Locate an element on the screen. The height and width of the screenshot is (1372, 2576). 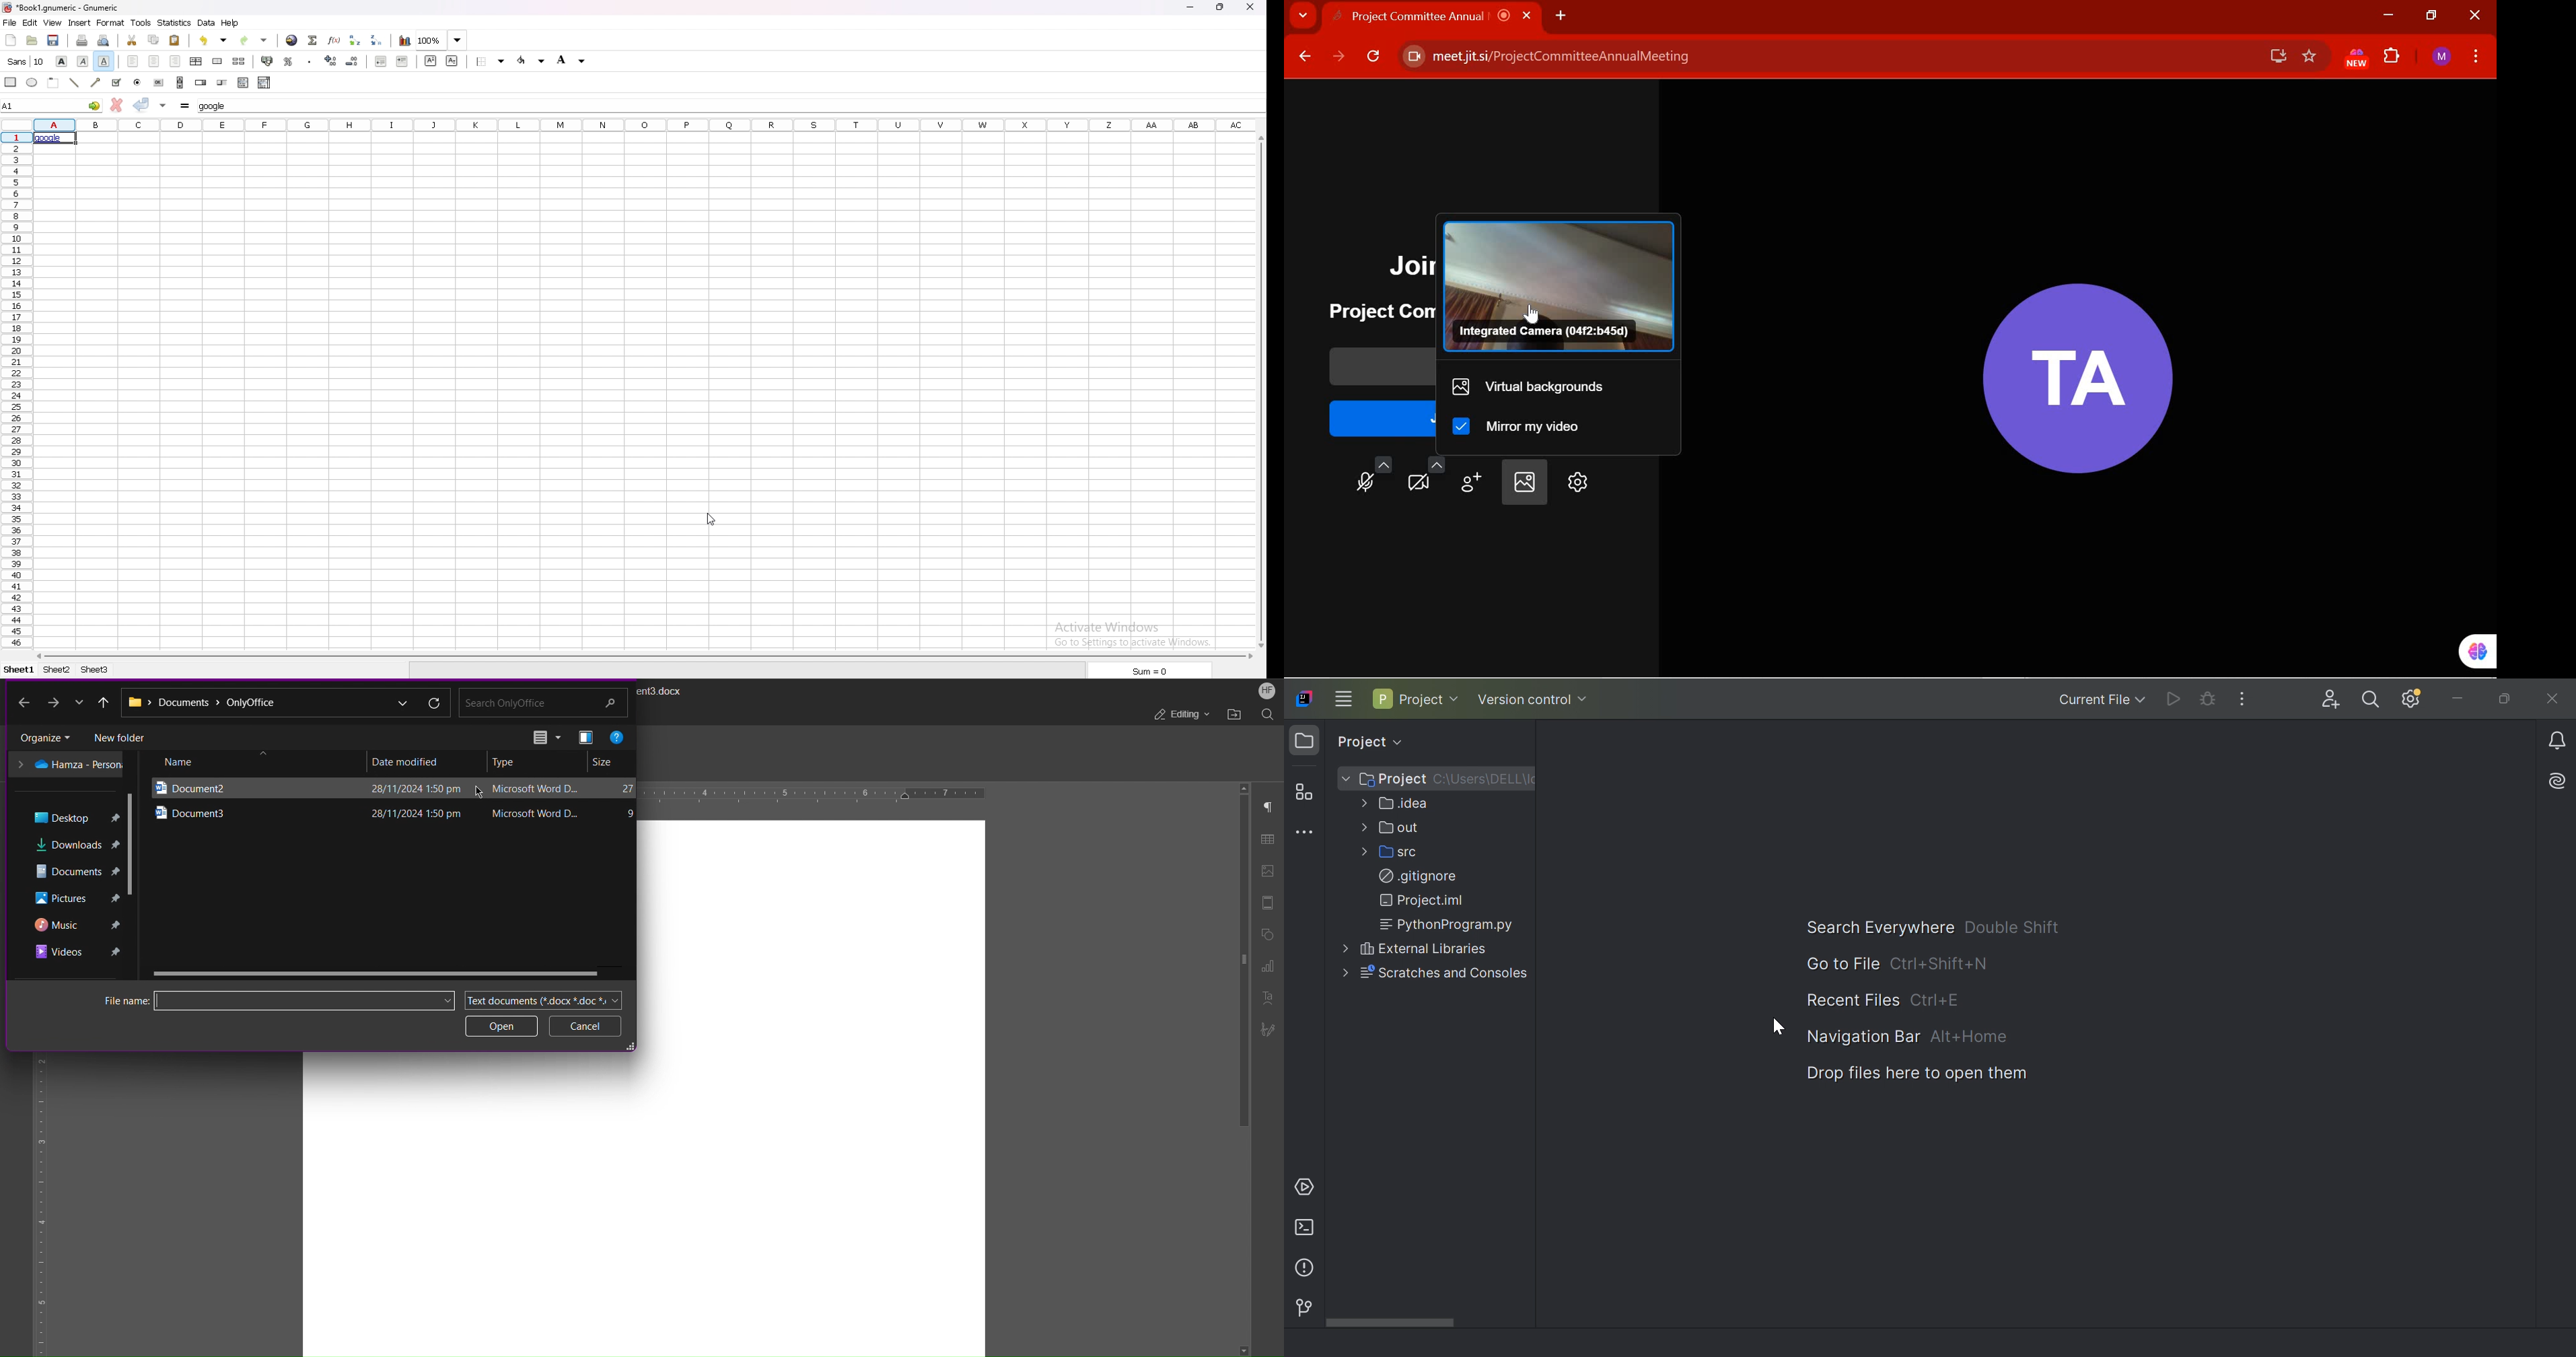
selected cell is located at coordinates (51, 104).